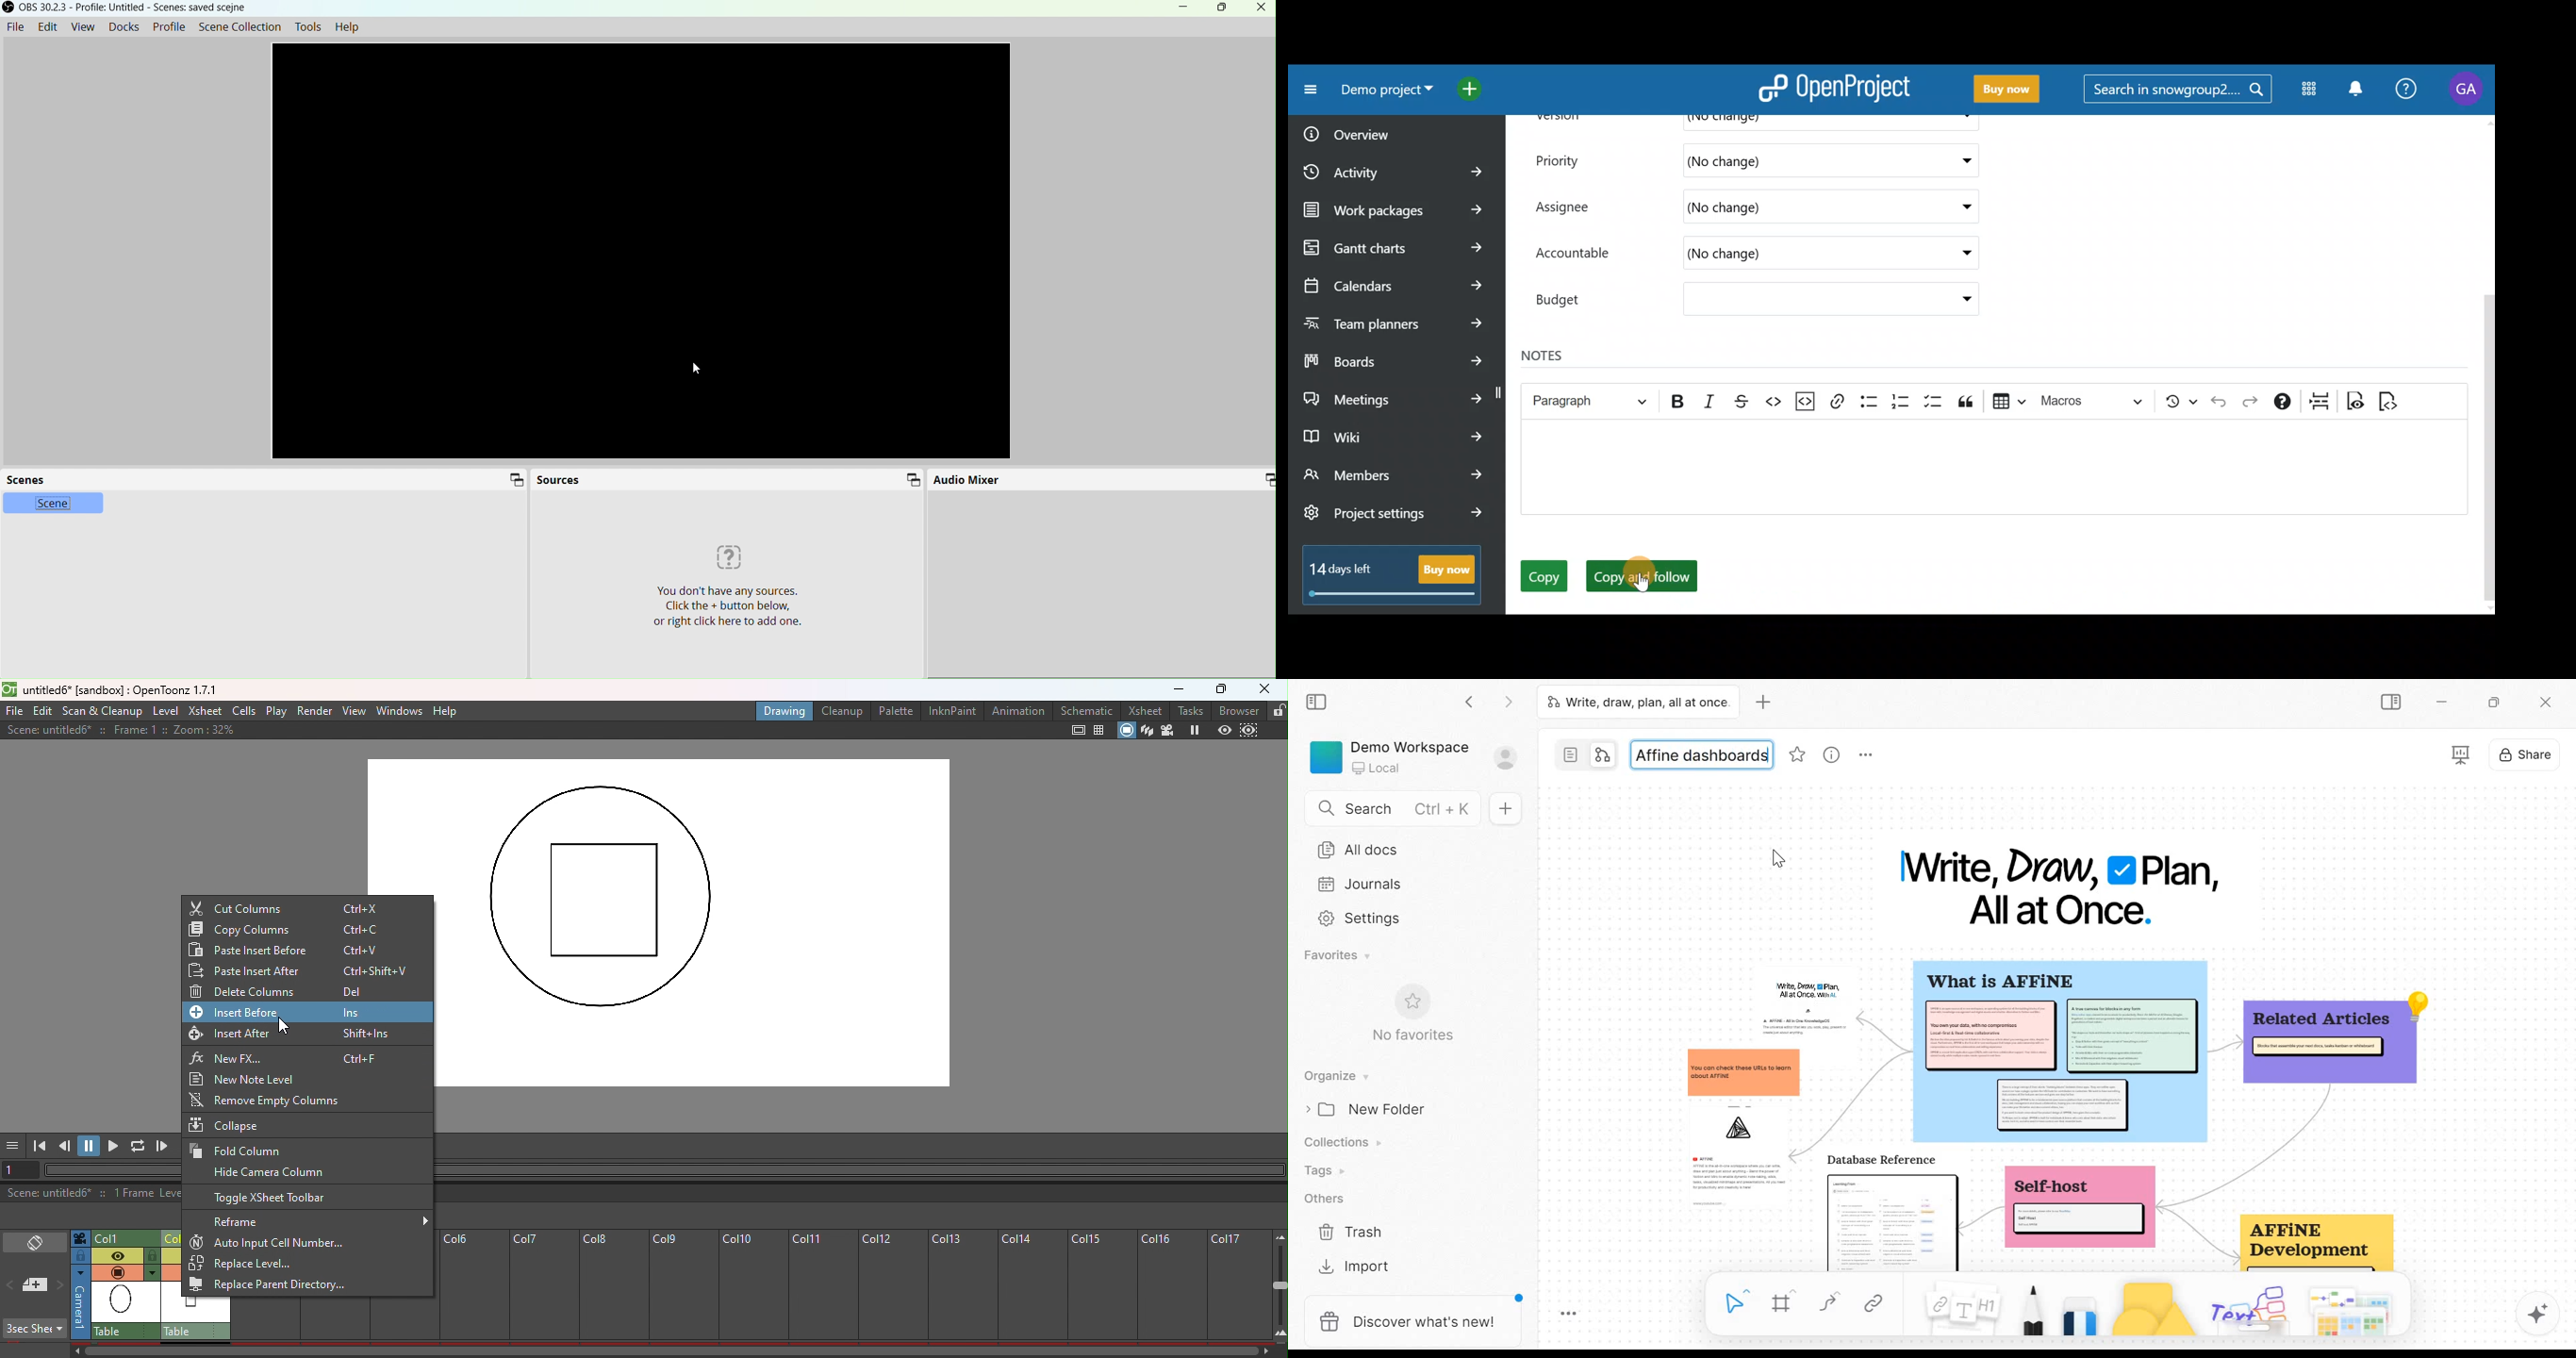 The height and width of the screenshot is (1372, 2576). I want to click on Remove empty columns, so click(274, 1100).